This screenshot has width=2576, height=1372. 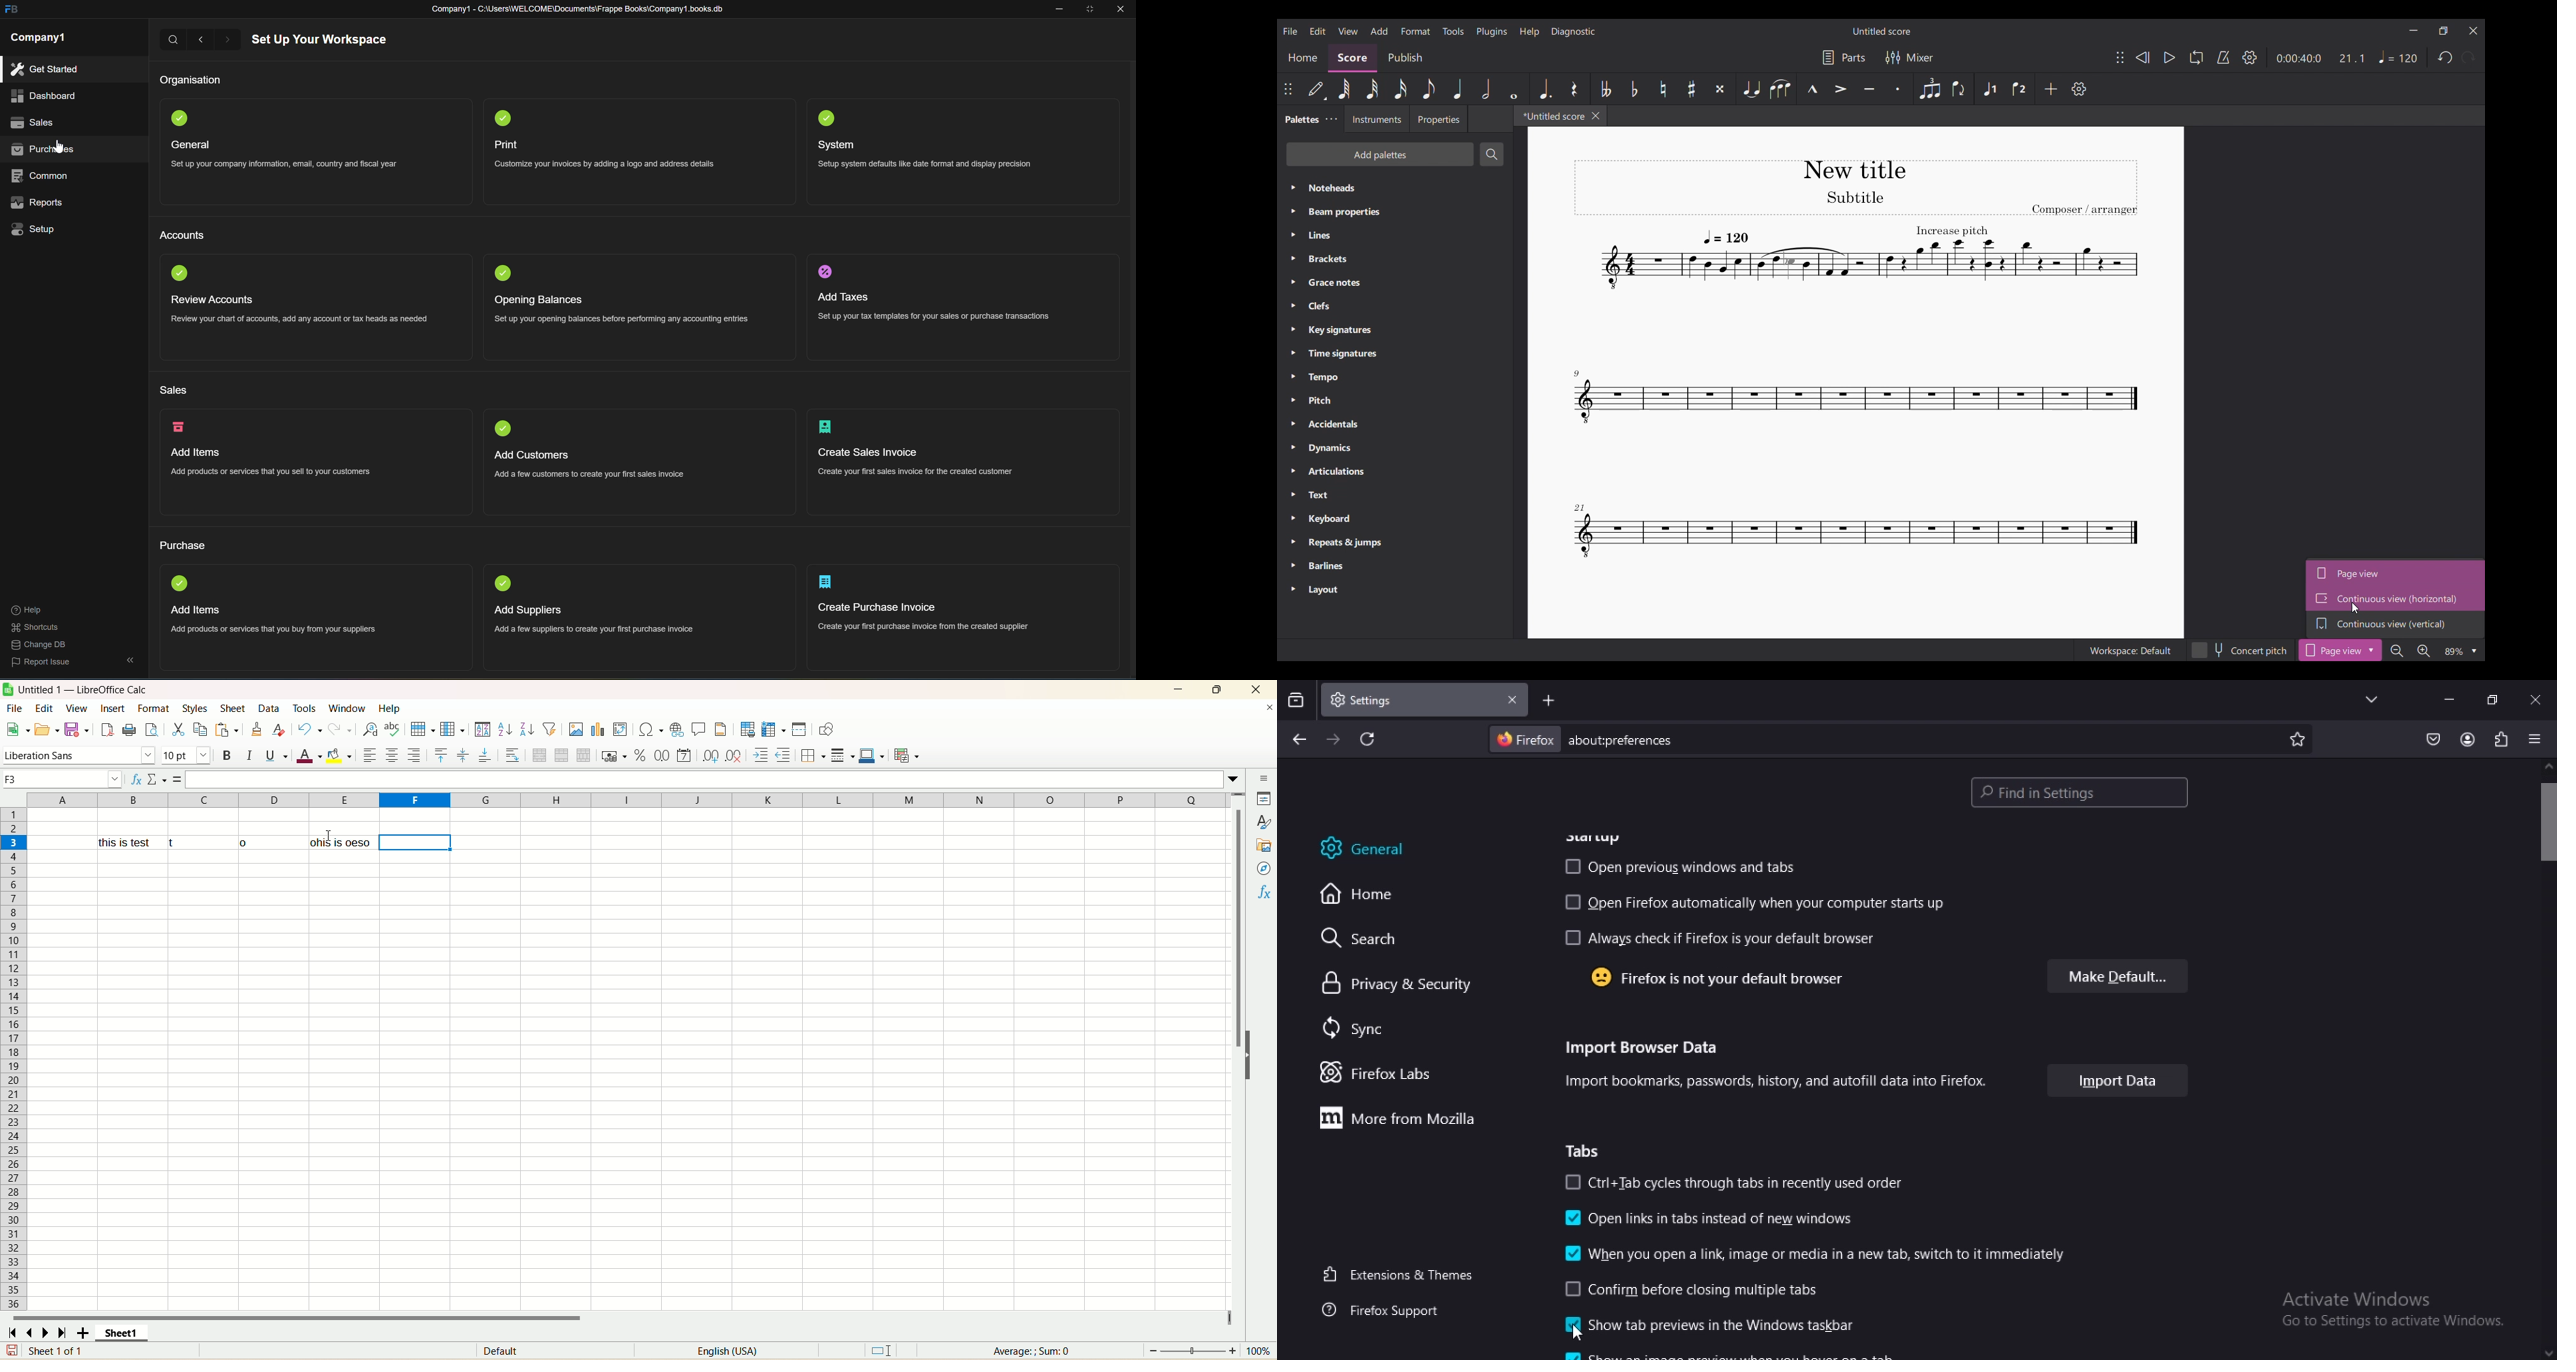 I want to click on underline, so click(x=275, y=756).